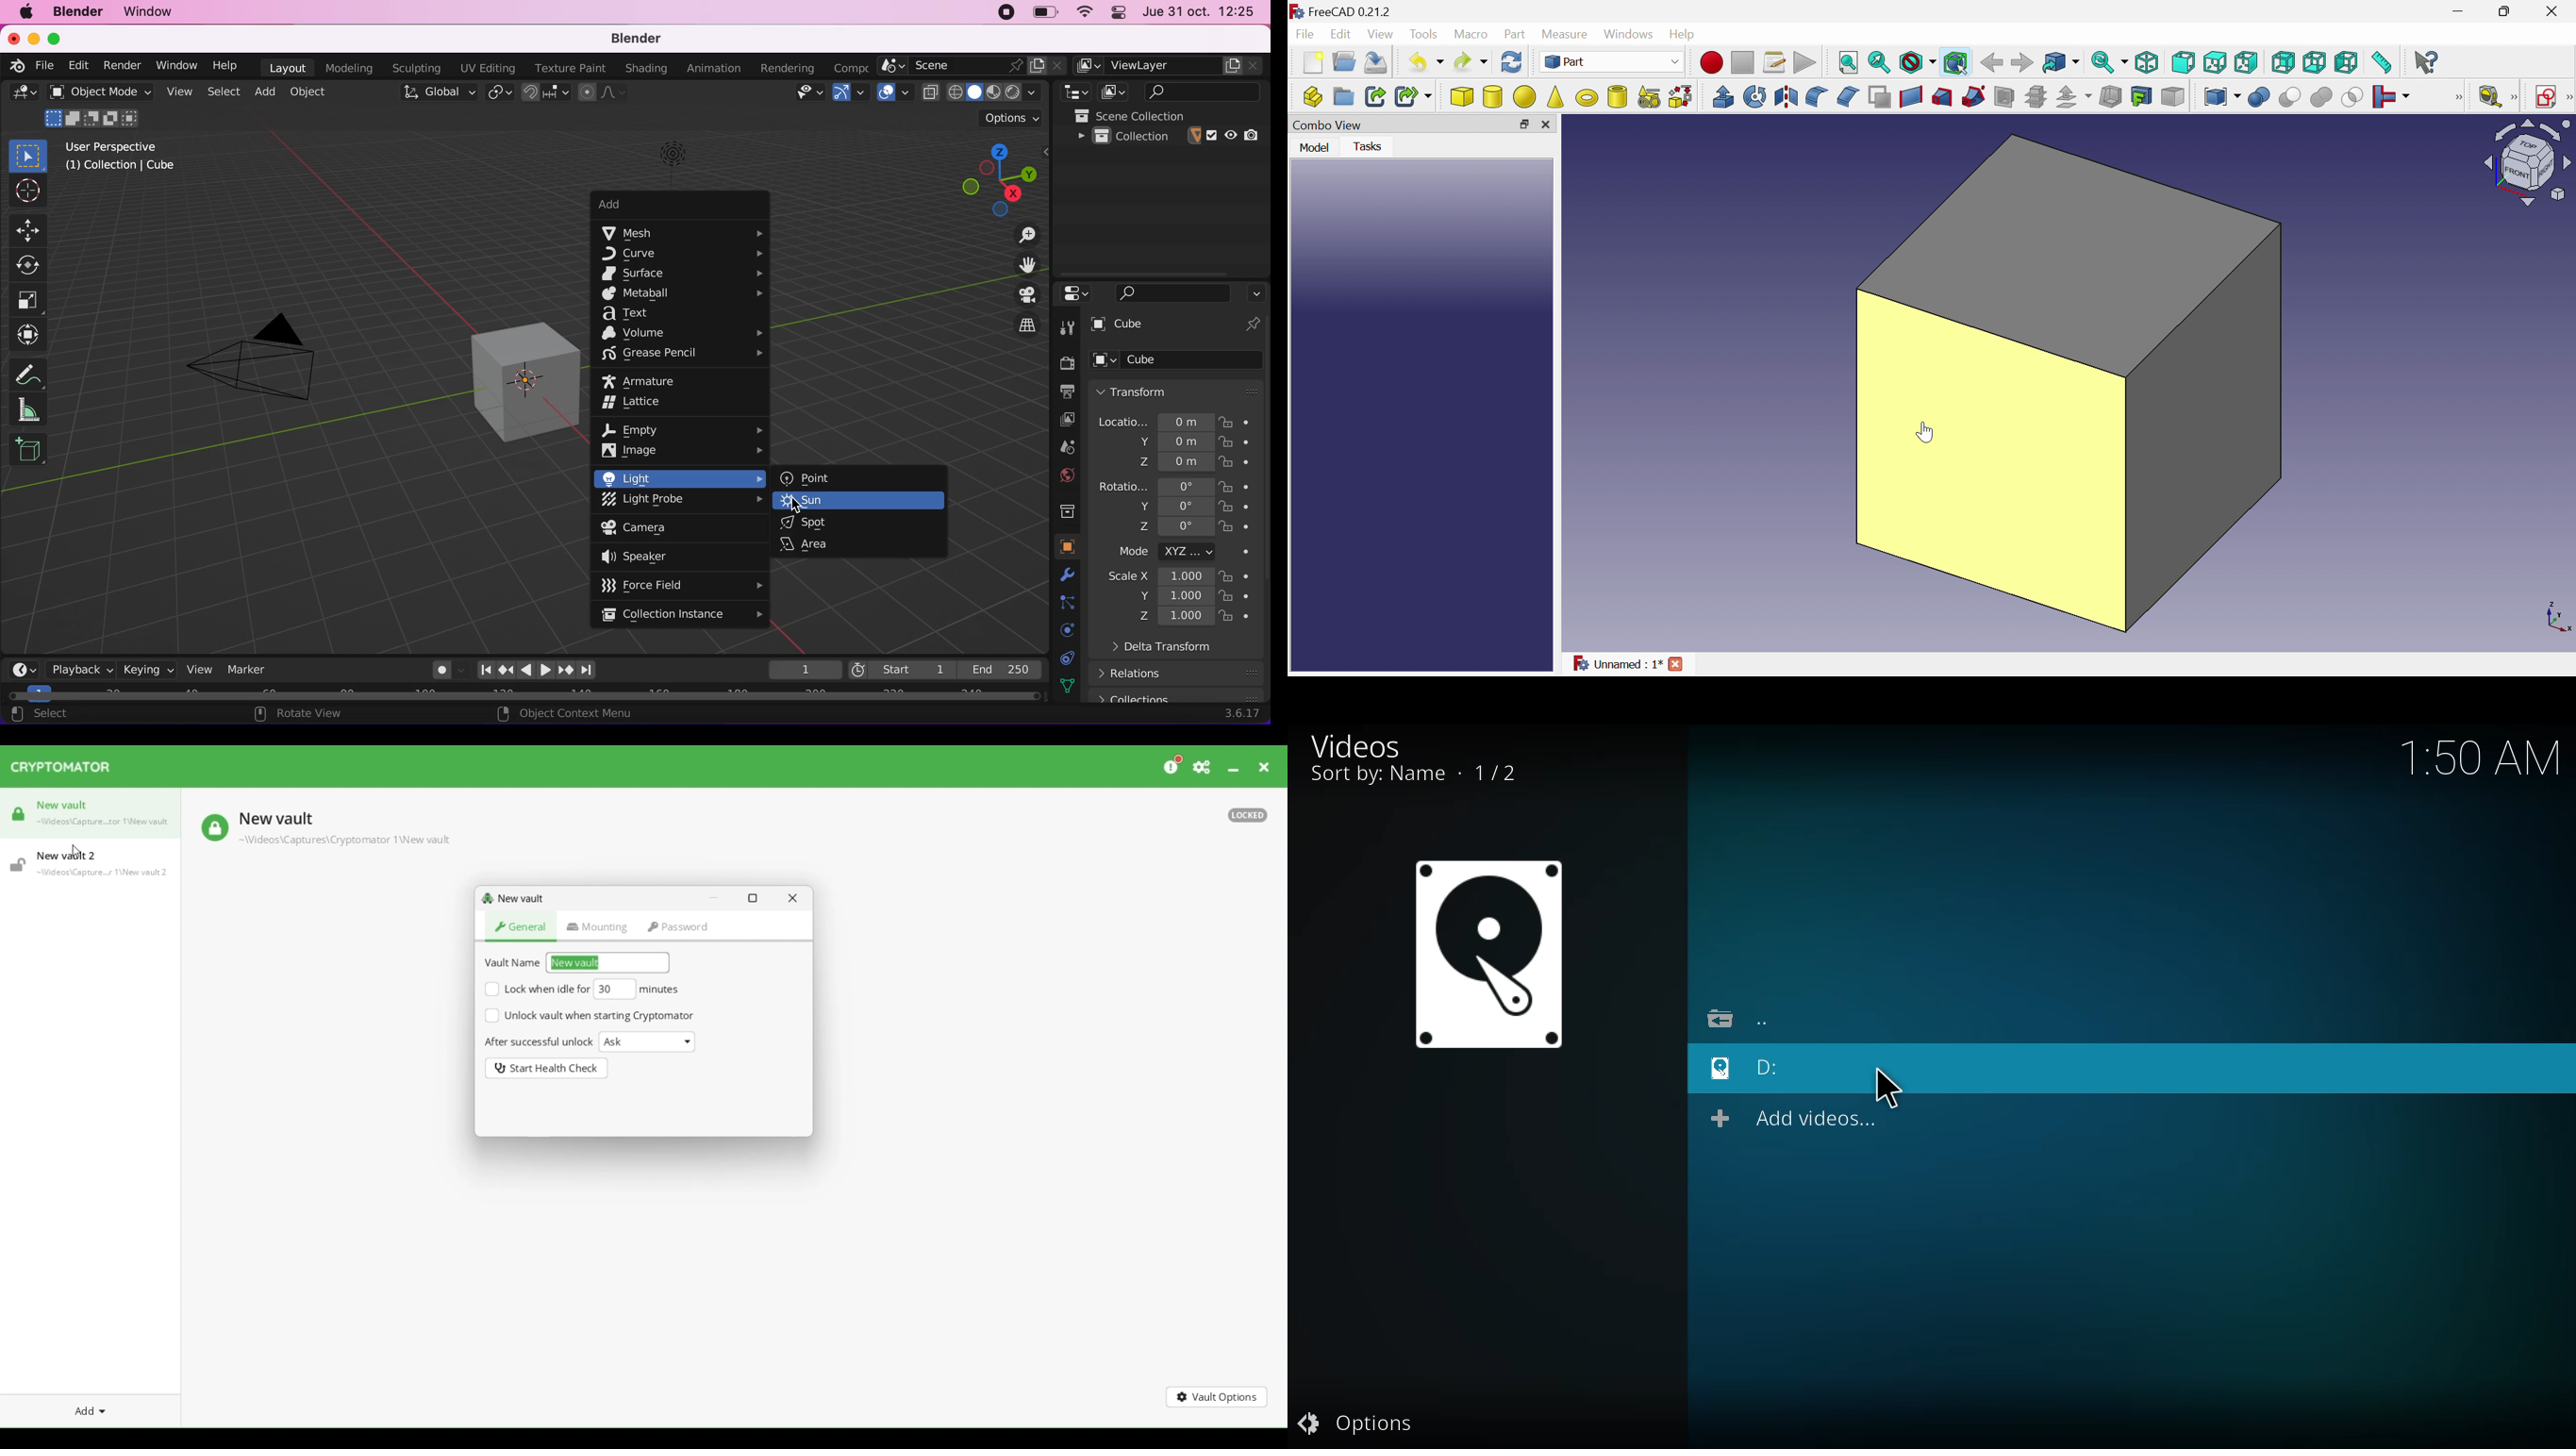 The height and width of the screenshot is (1456, 2576). Describe the element at coordinates (439, 669) in the screenshot. I see `auto keying` at that location.